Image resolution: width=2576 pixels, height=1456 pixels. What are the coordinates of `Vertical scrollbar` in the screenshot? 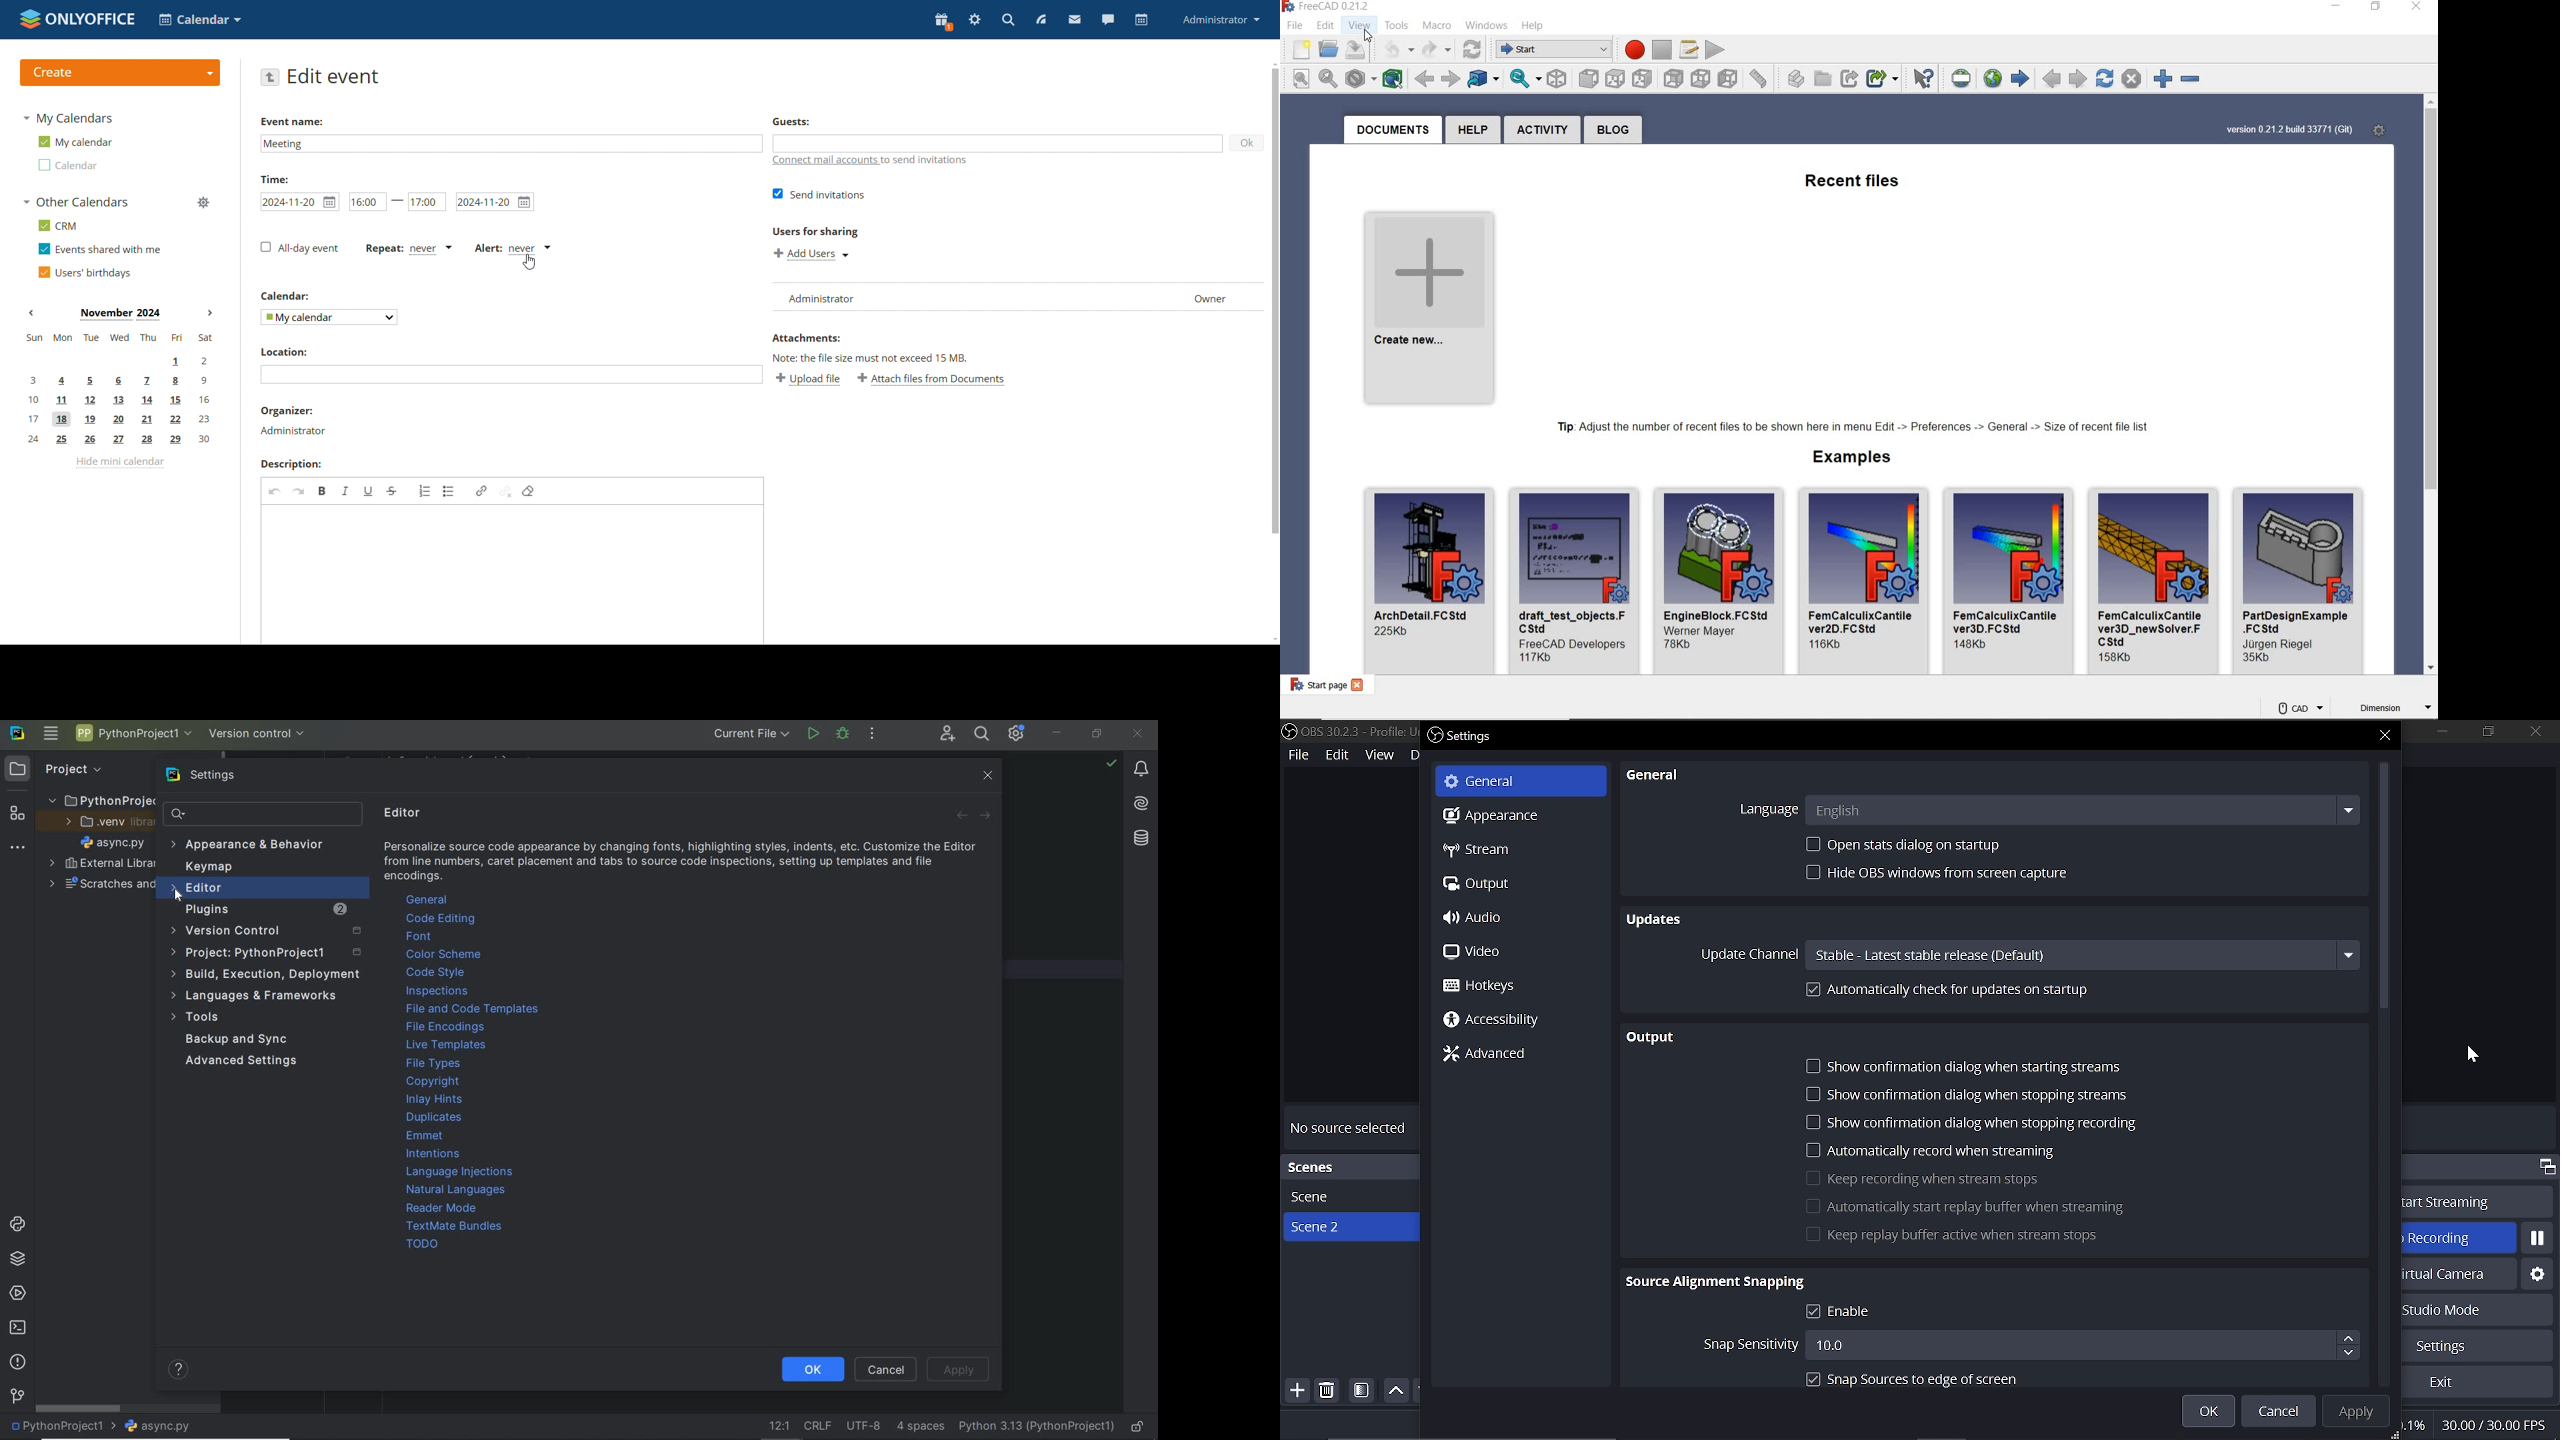 It's located at (2383, 888).